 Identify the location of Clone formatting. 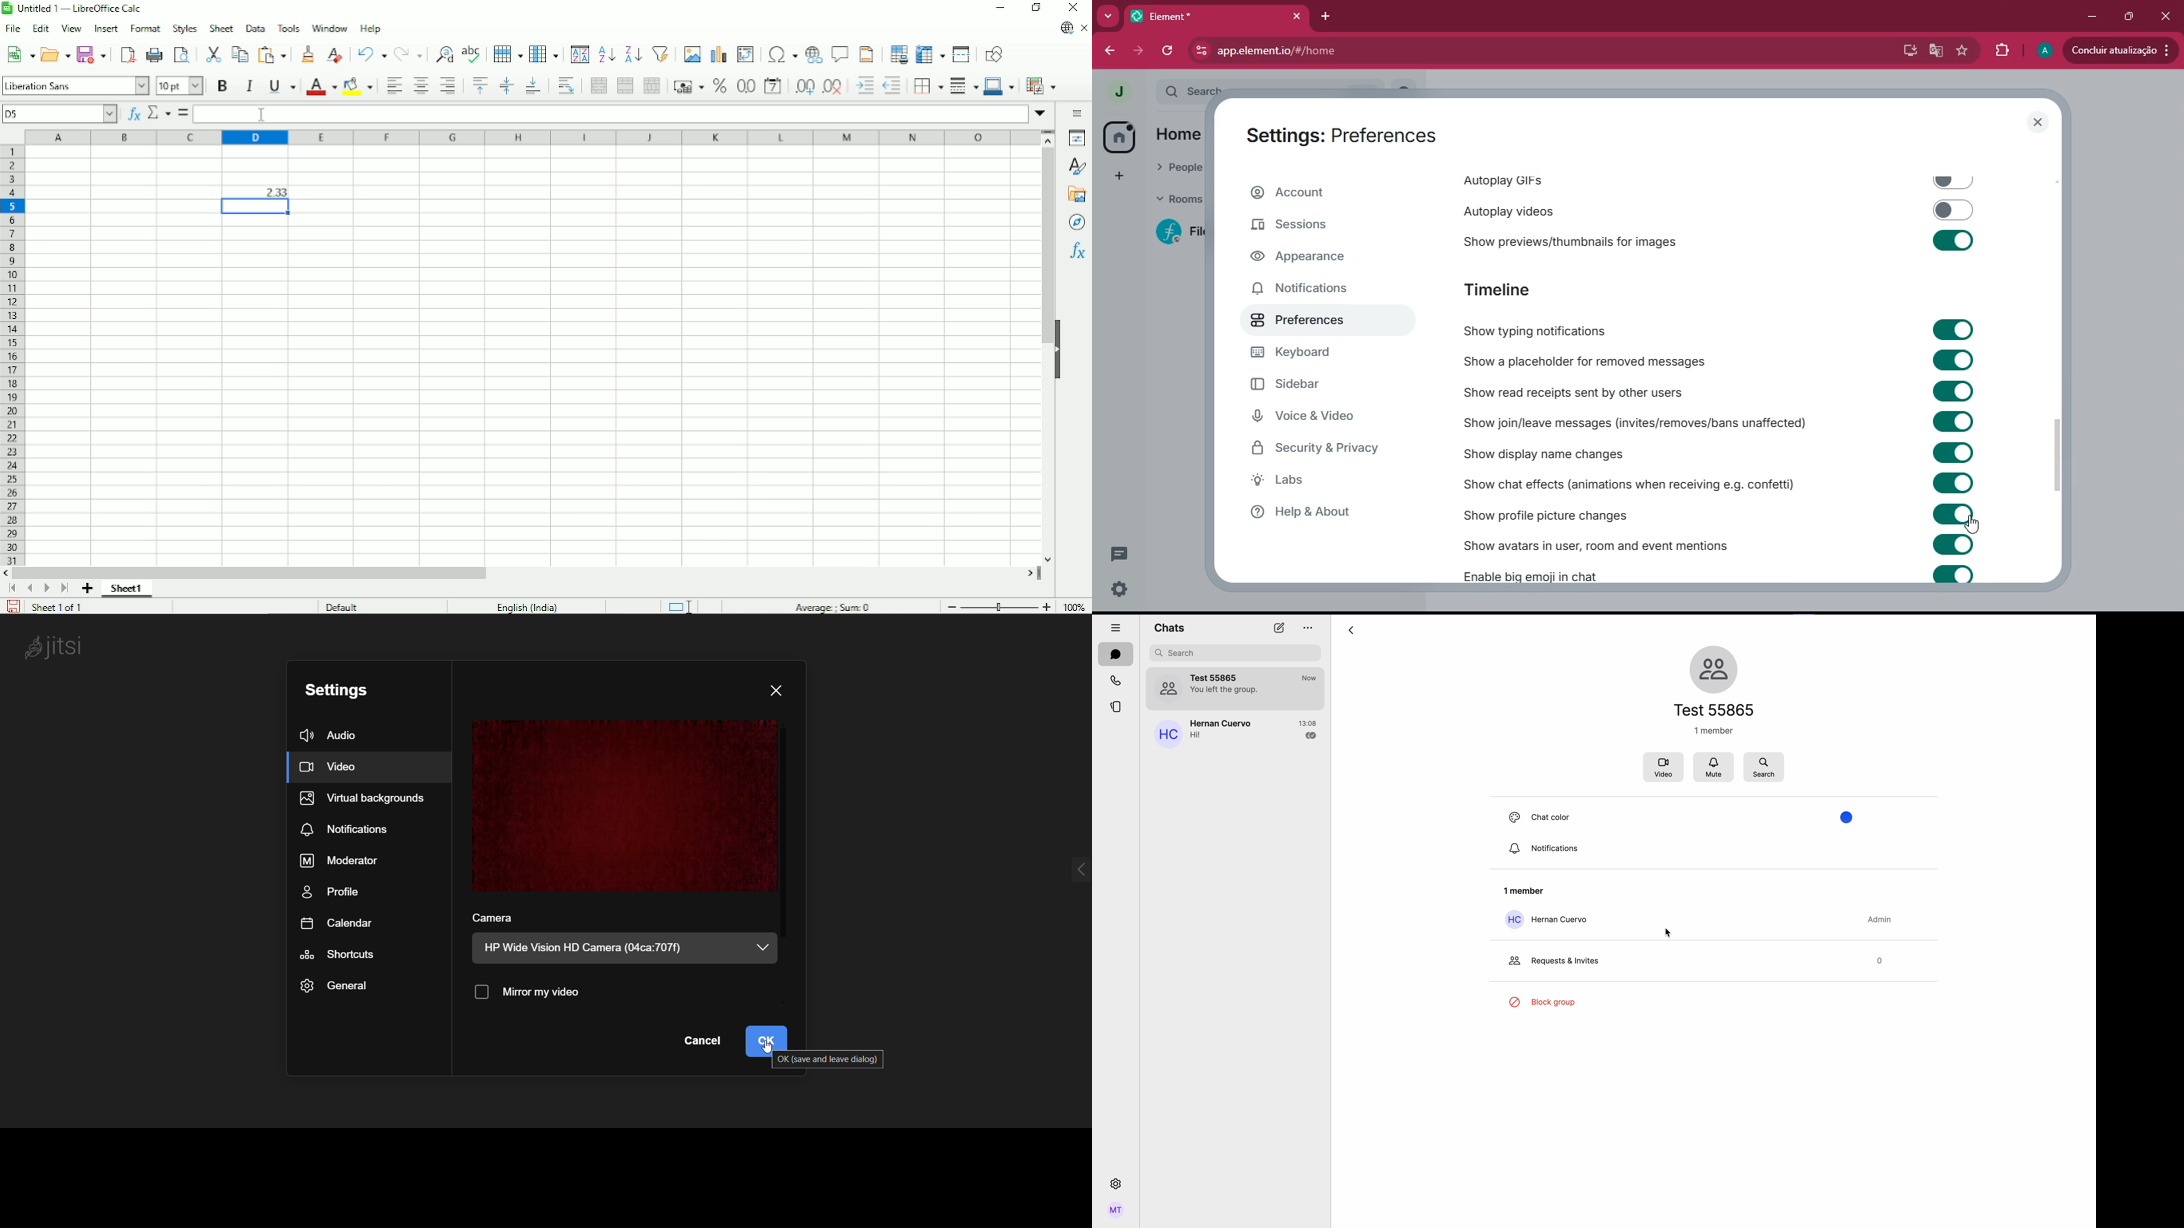
(306, 54).